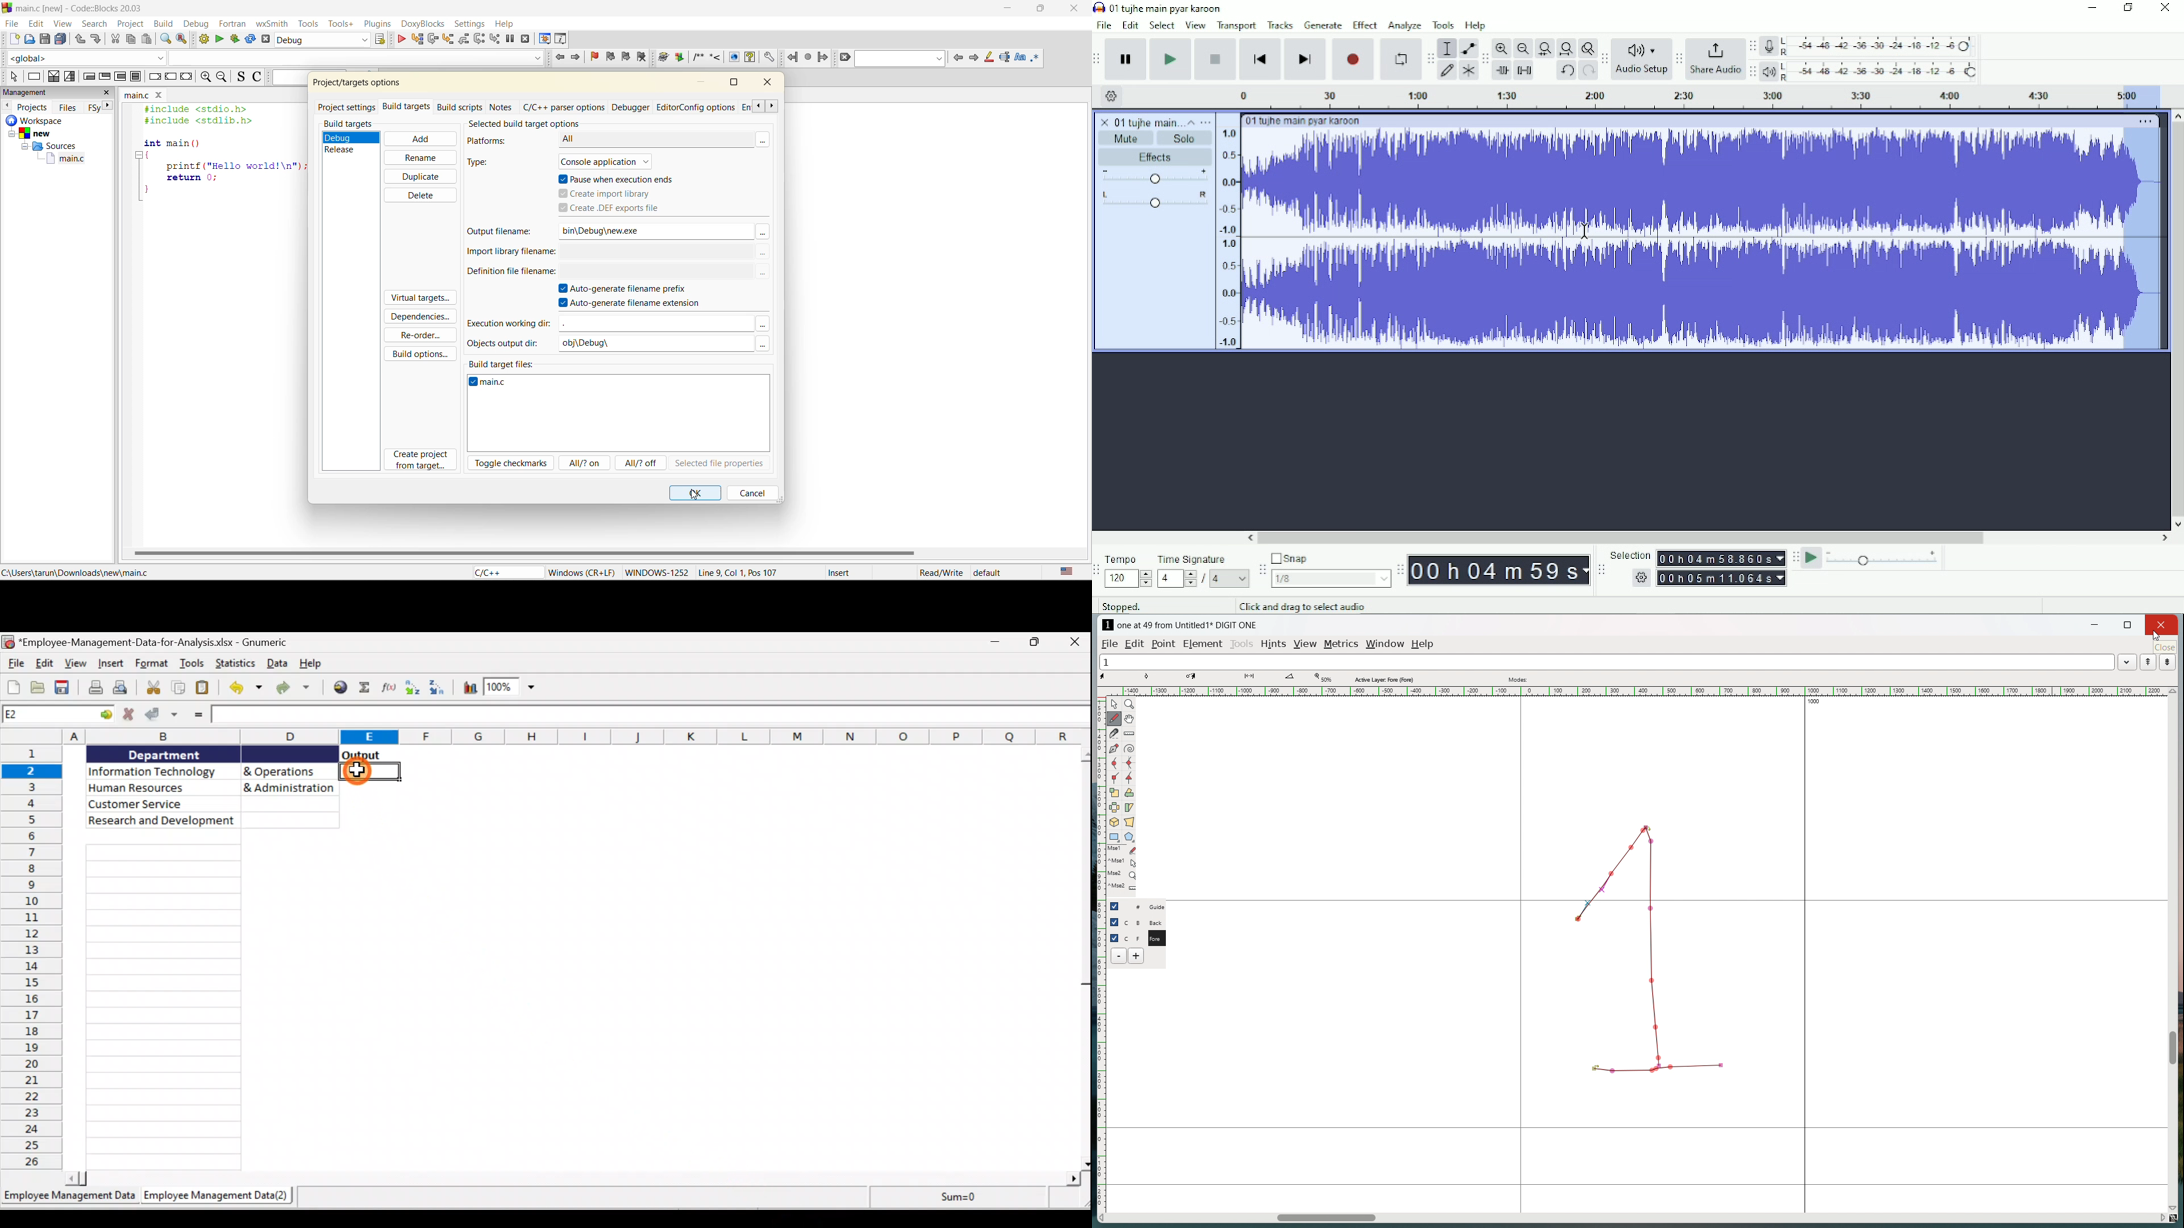 This screenshot has width=2184, height=1232. What do you see at coordinates (53, 76) in the screenshot?
I see `decision` at bounding box center [53, 76].